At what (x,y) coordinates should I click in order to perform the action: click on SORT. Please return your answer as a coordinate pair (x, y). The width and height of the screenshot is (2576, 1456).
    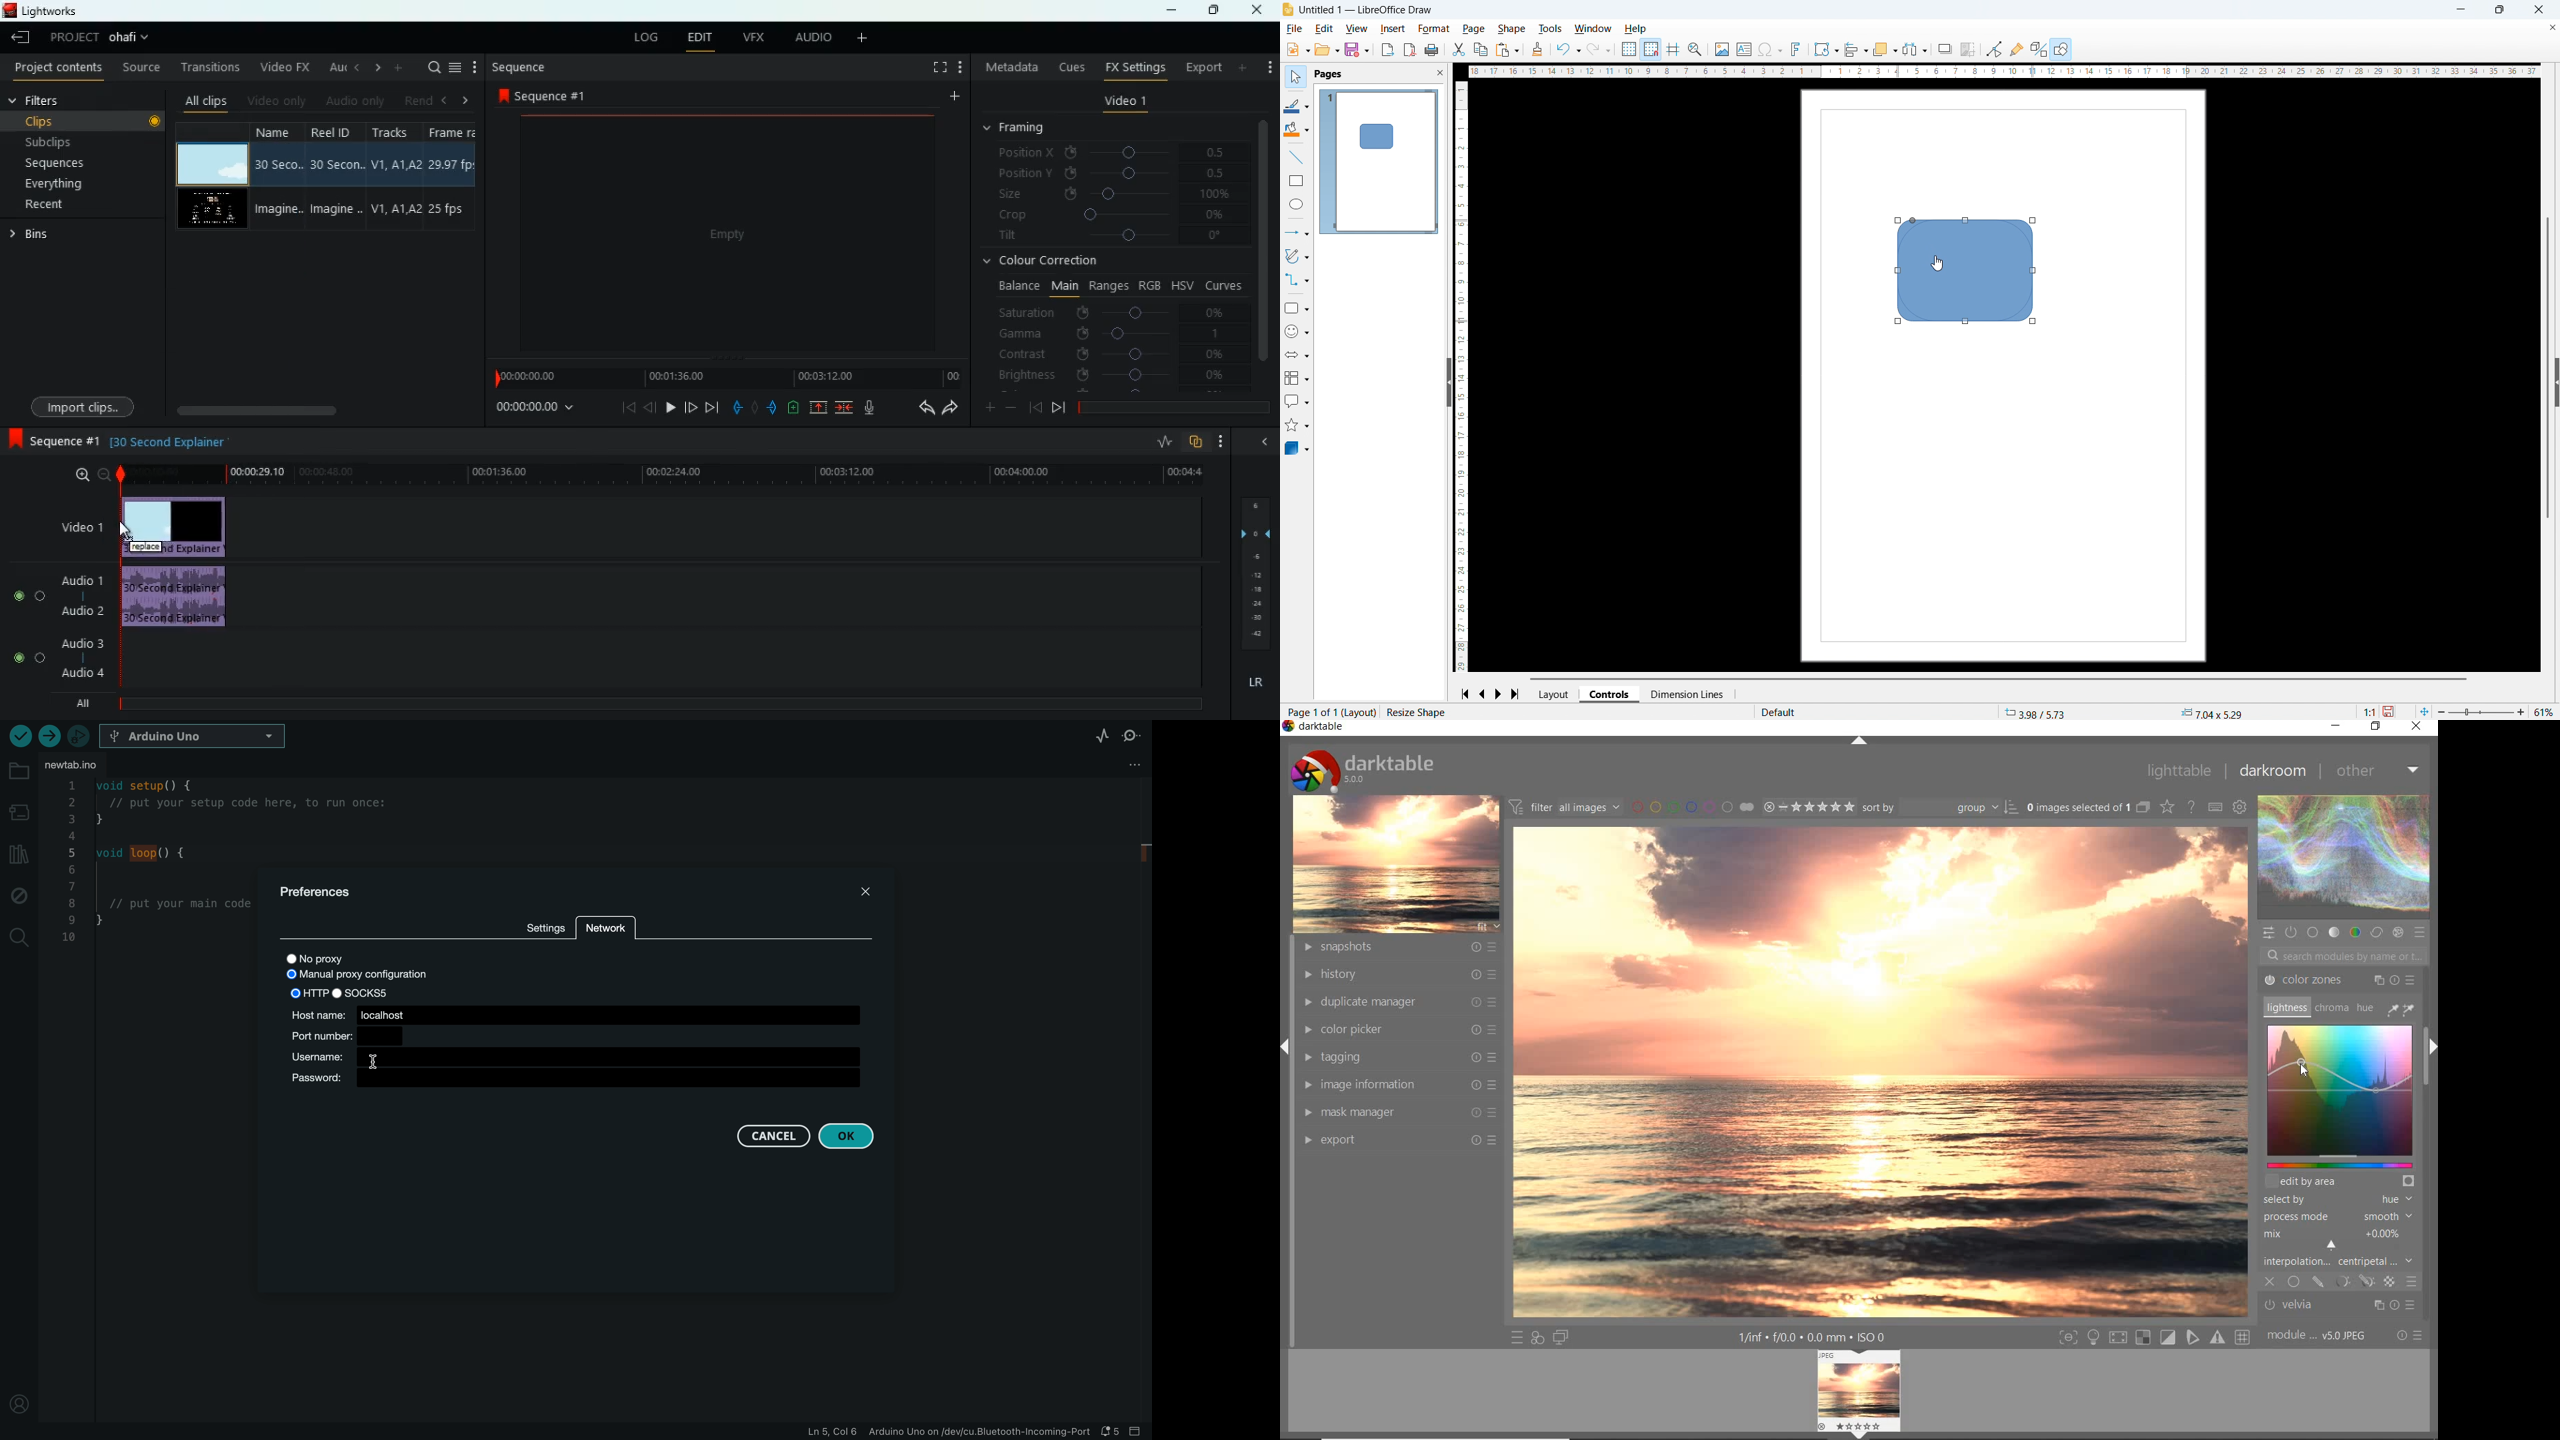
    Looking at the image, I should click on (1939, 808).